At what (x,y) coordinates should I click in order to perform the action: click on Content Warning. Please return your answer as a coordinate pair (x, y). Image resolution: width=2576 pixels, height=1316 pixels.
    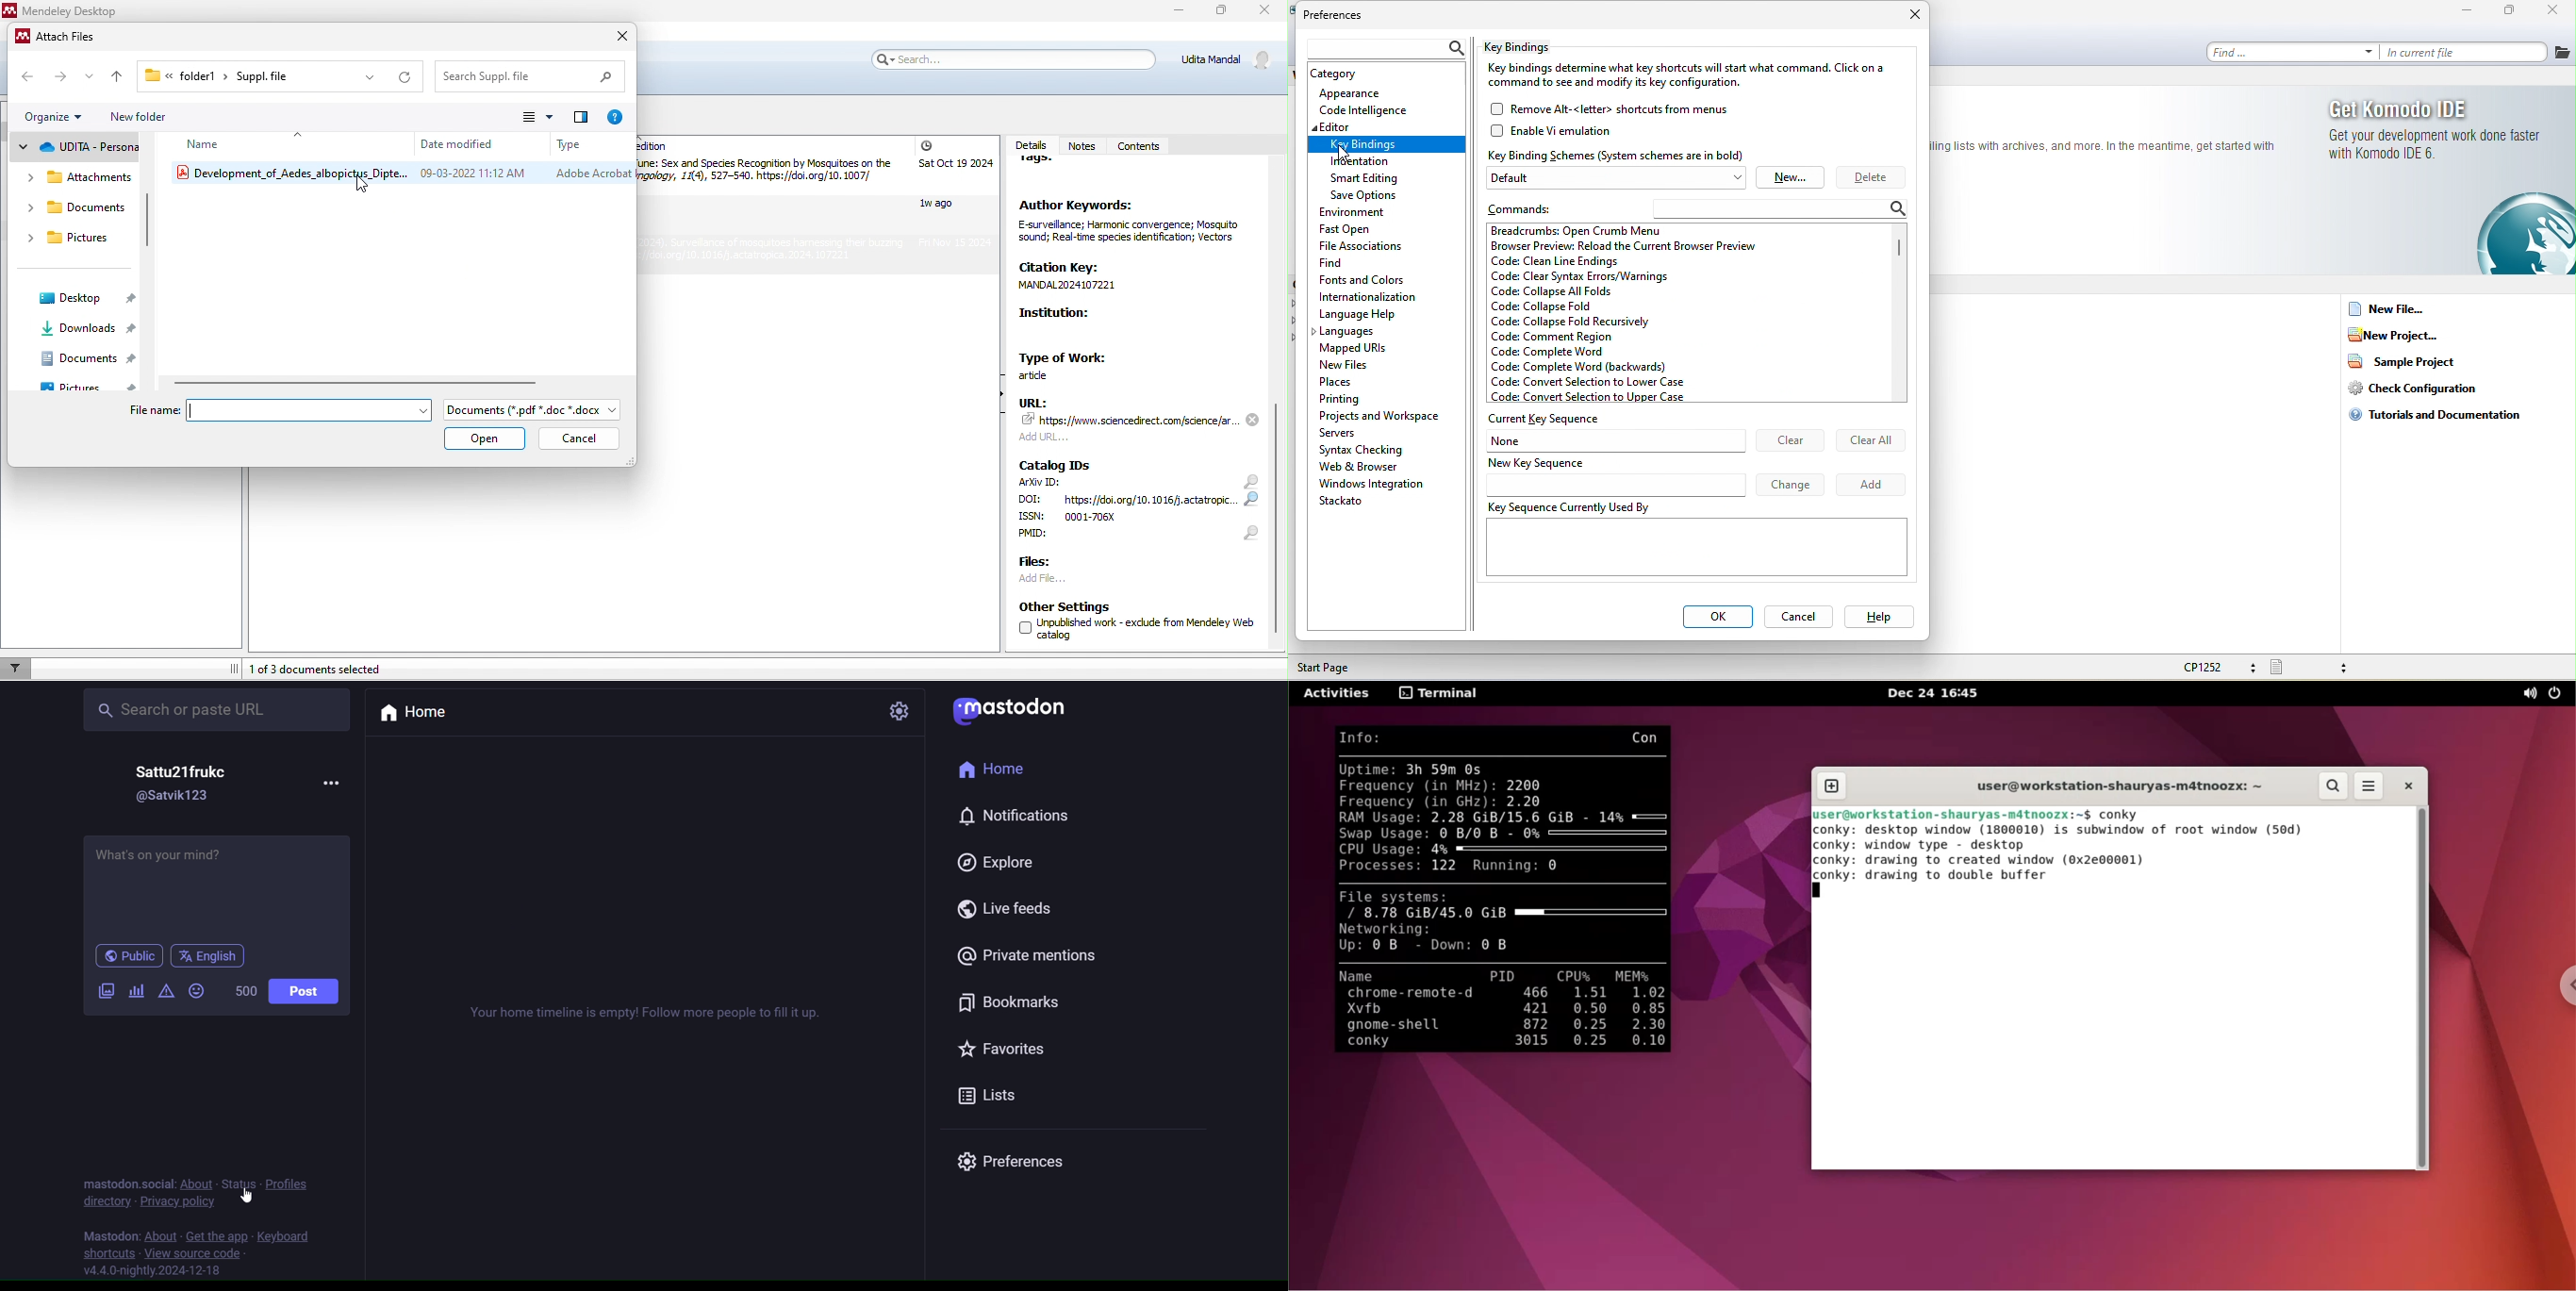
    Looking at the image, I should click on (166, 998).